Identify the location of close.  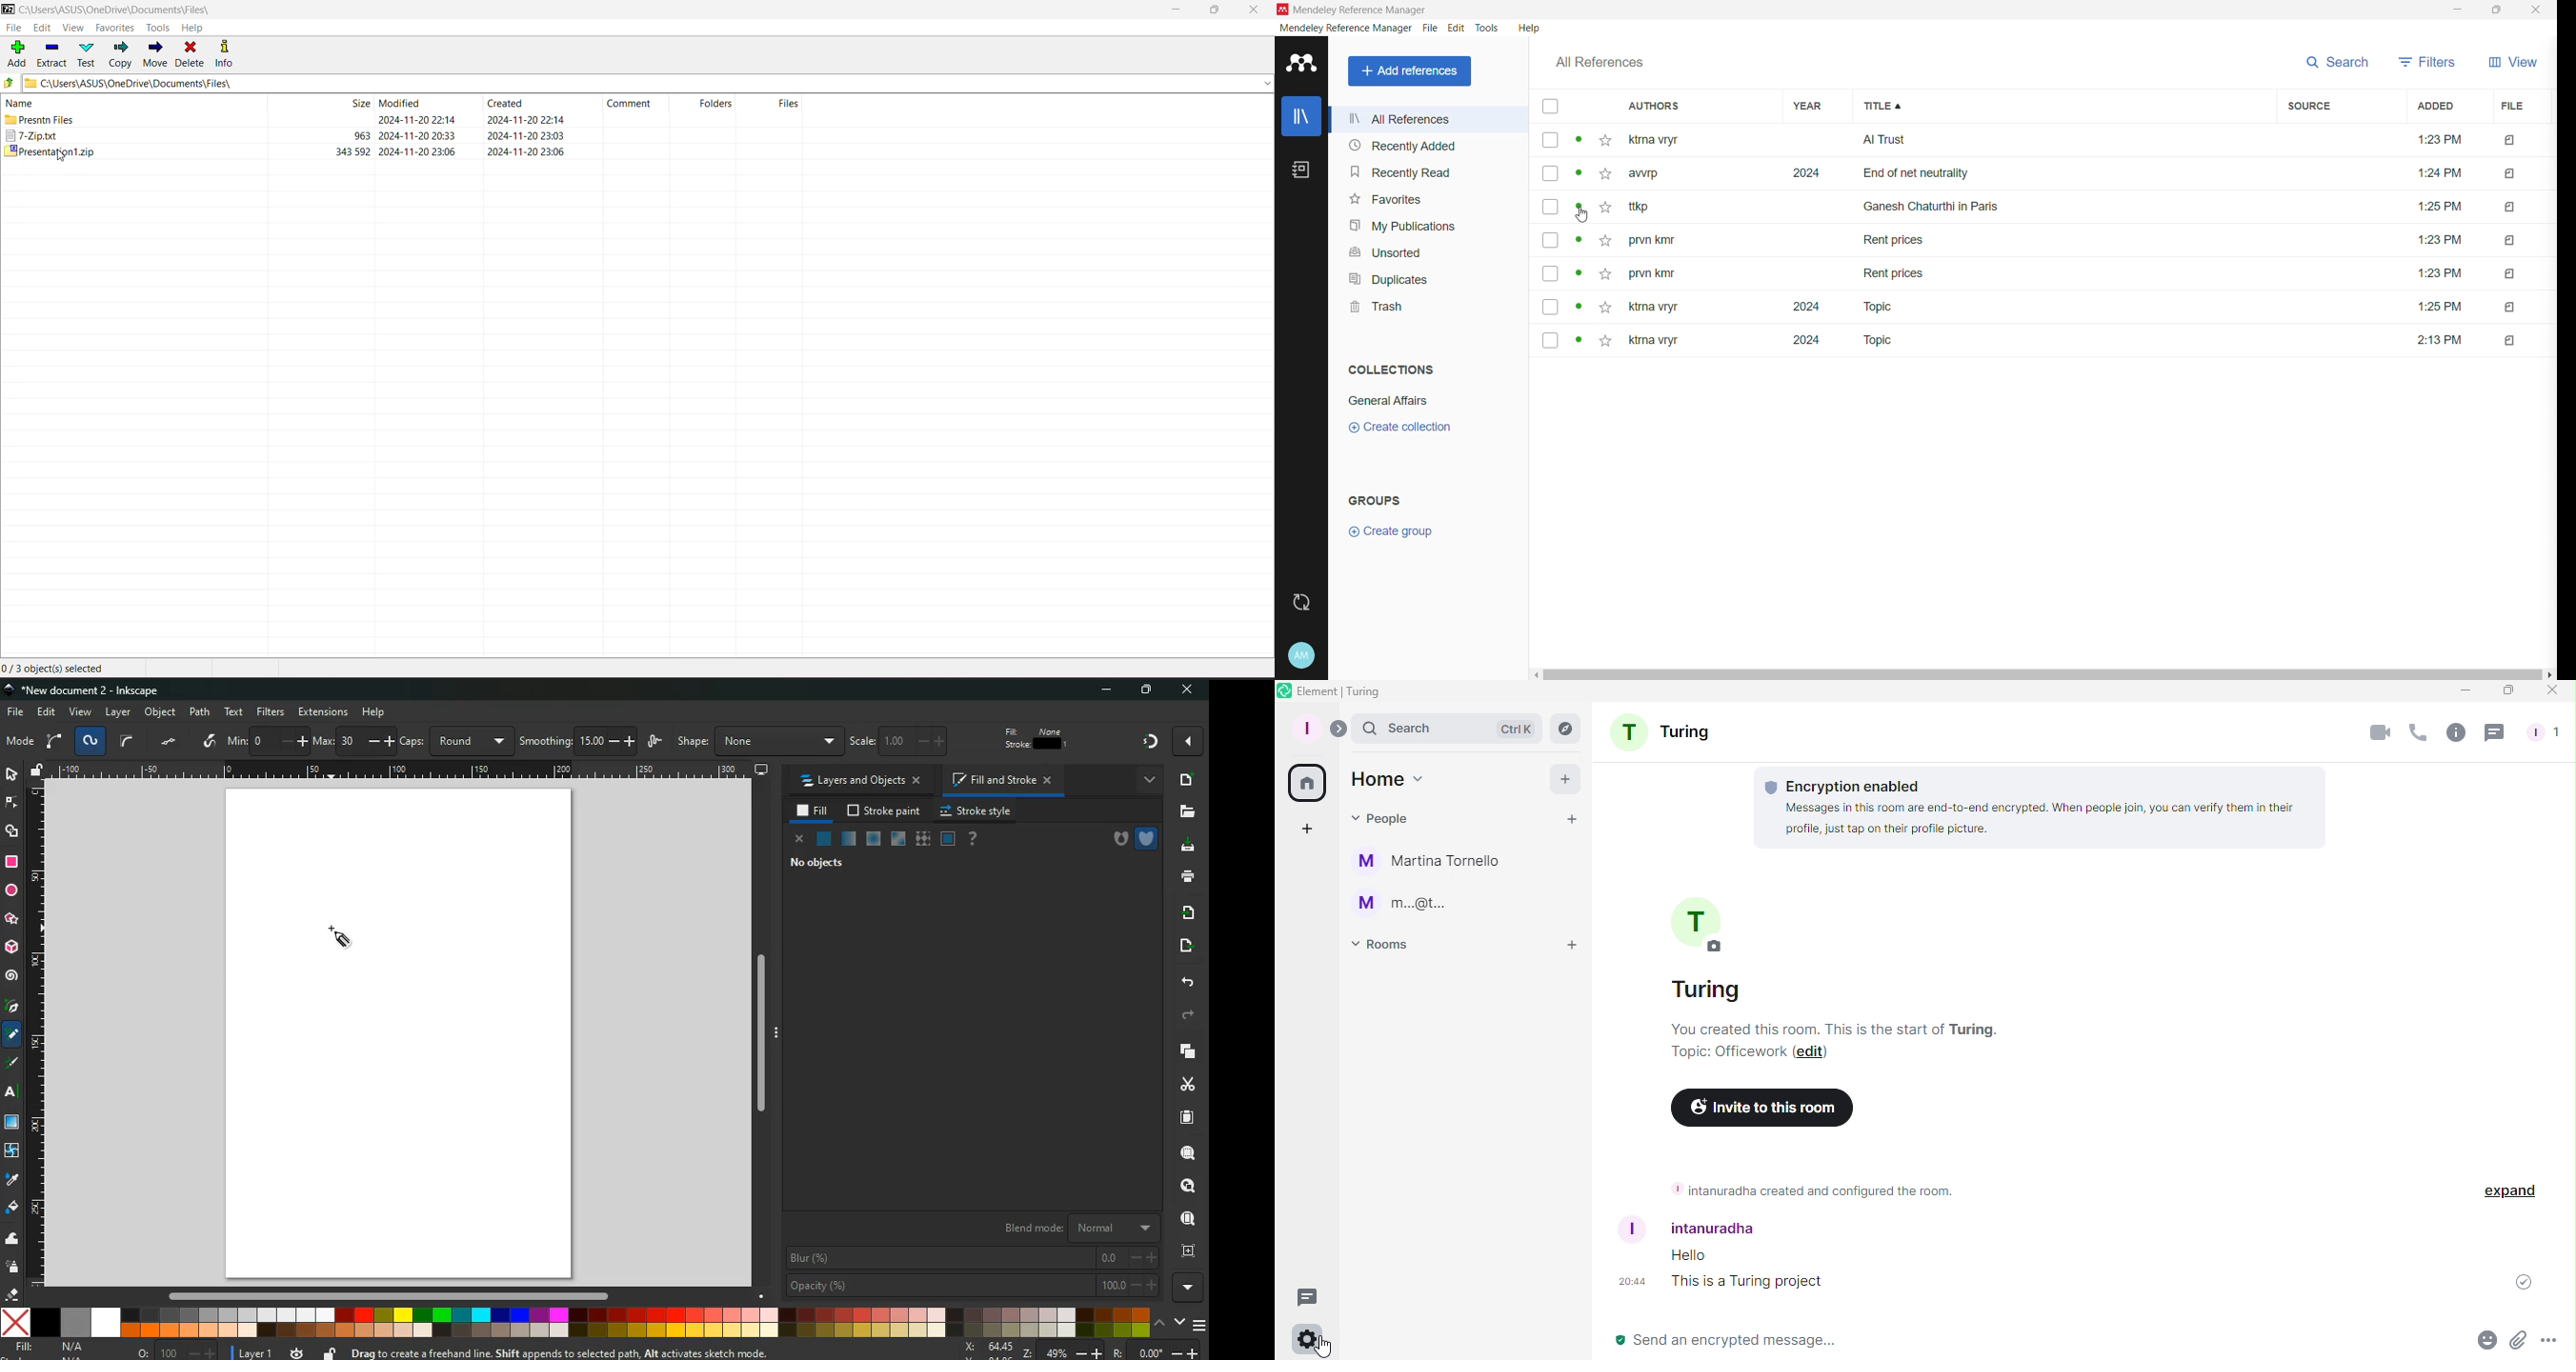
(802, 842).